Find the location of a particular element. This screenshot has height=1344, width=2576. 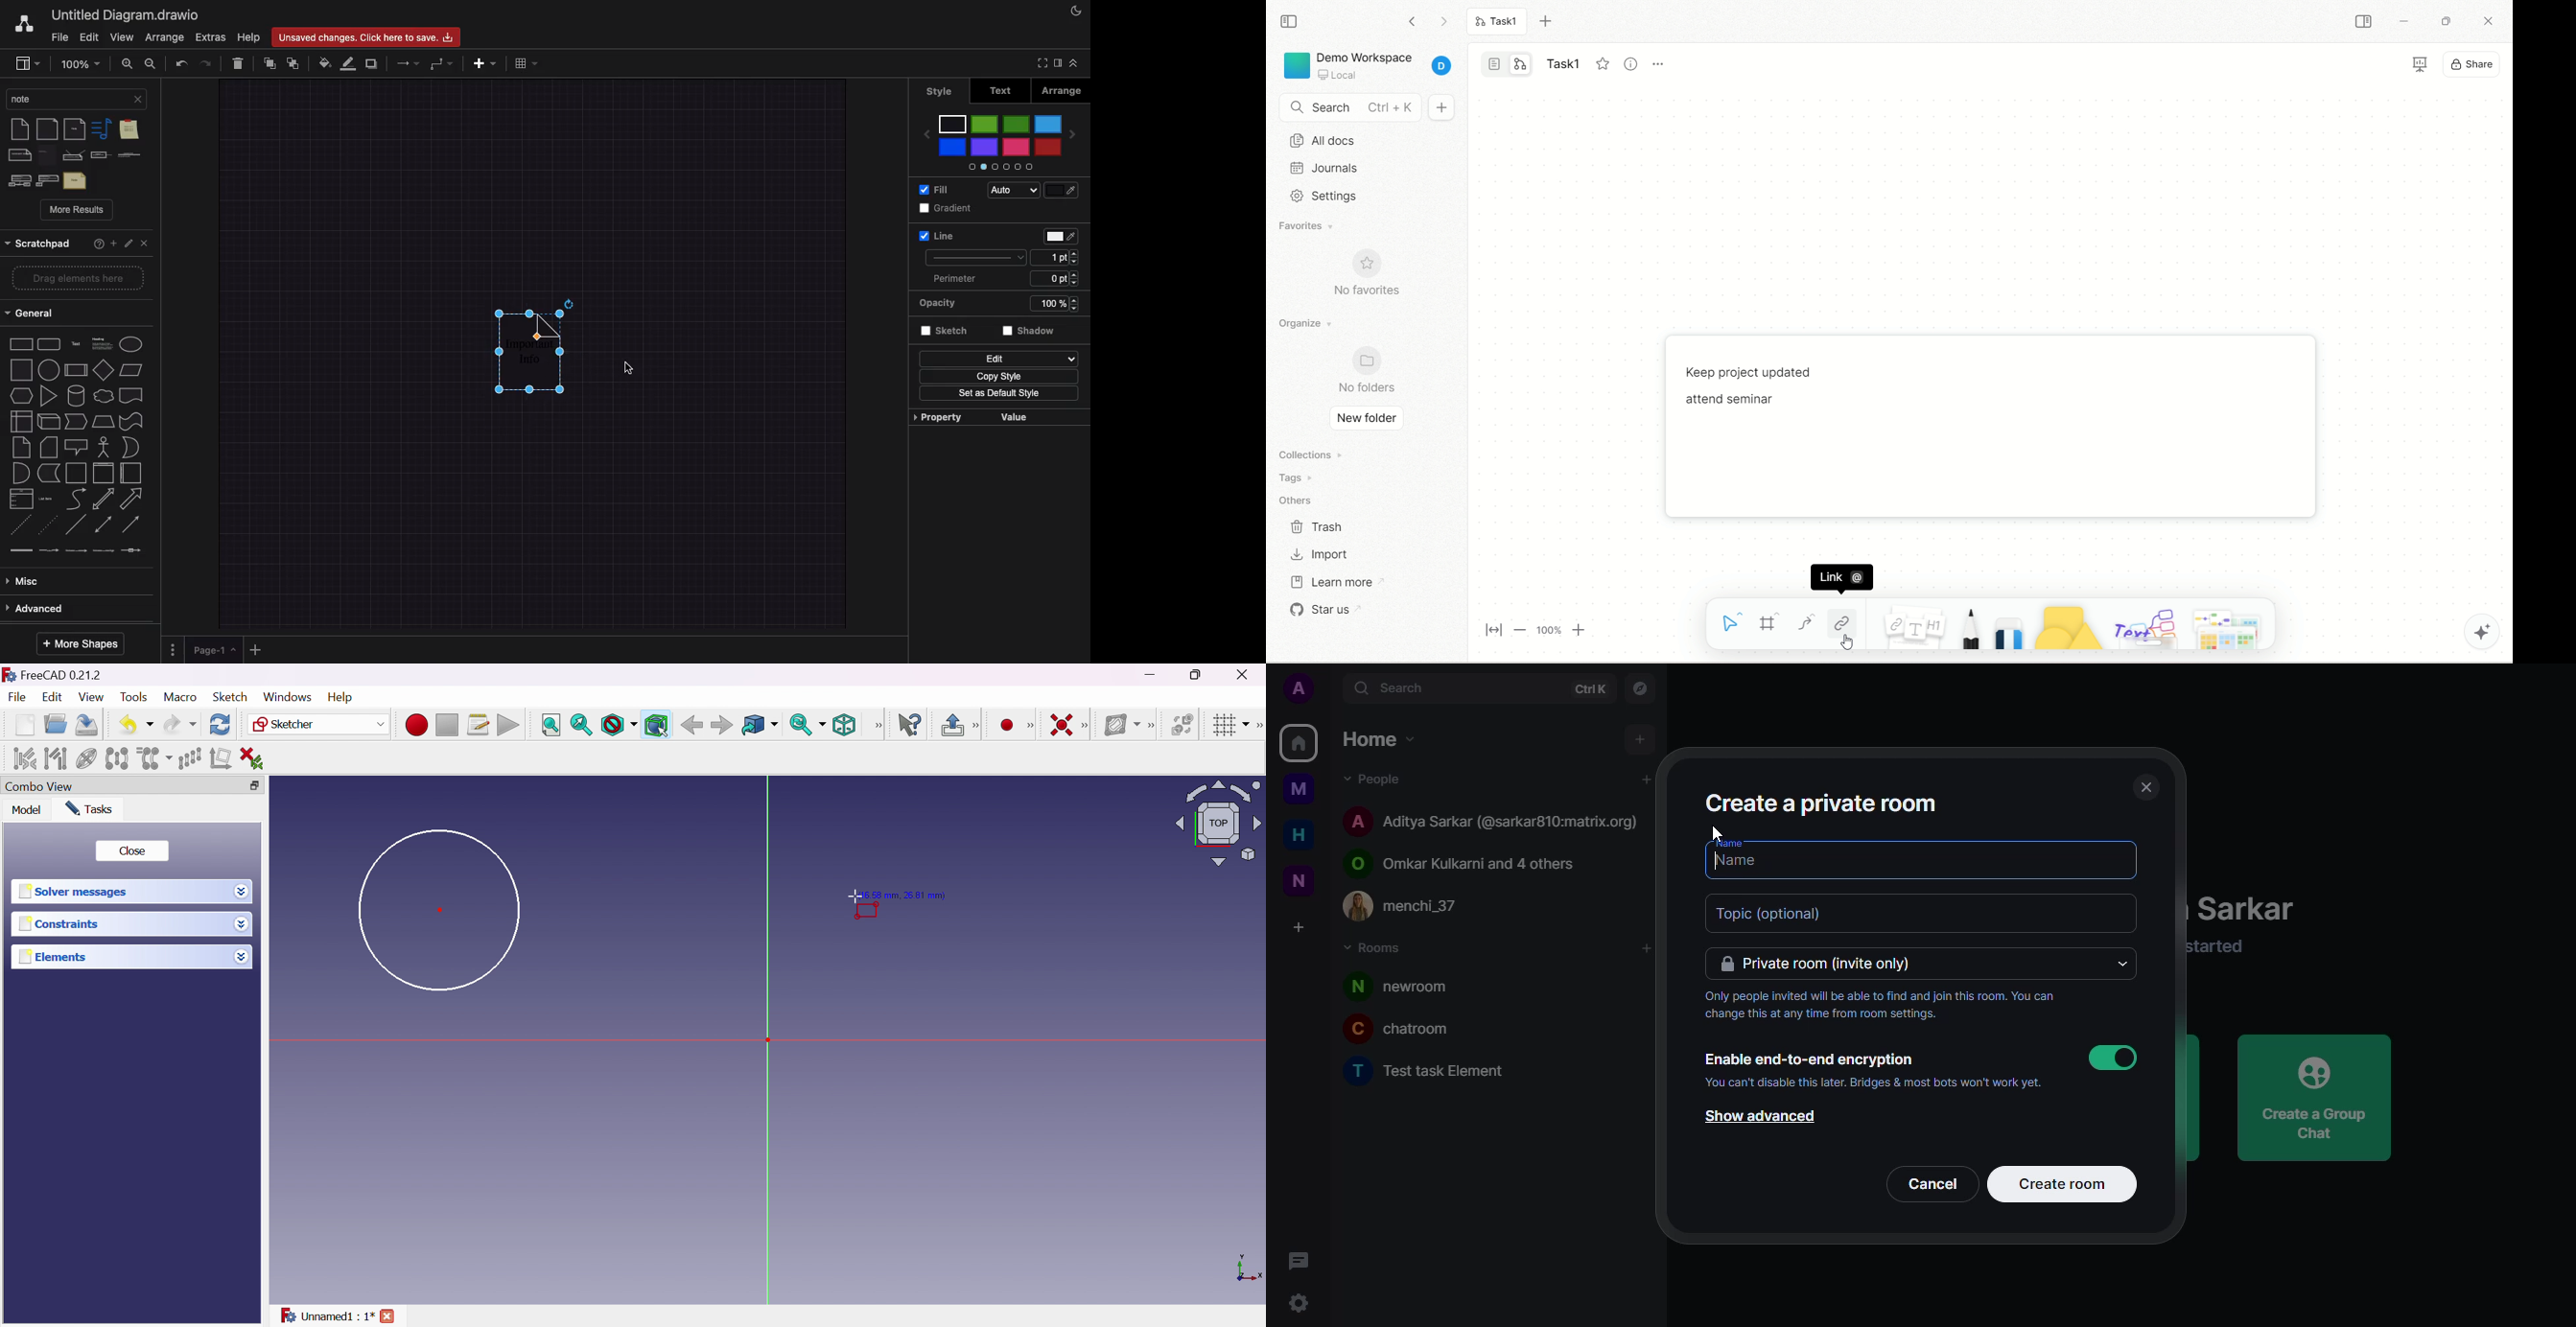

parallelogram is located at coordinates (104, 369).